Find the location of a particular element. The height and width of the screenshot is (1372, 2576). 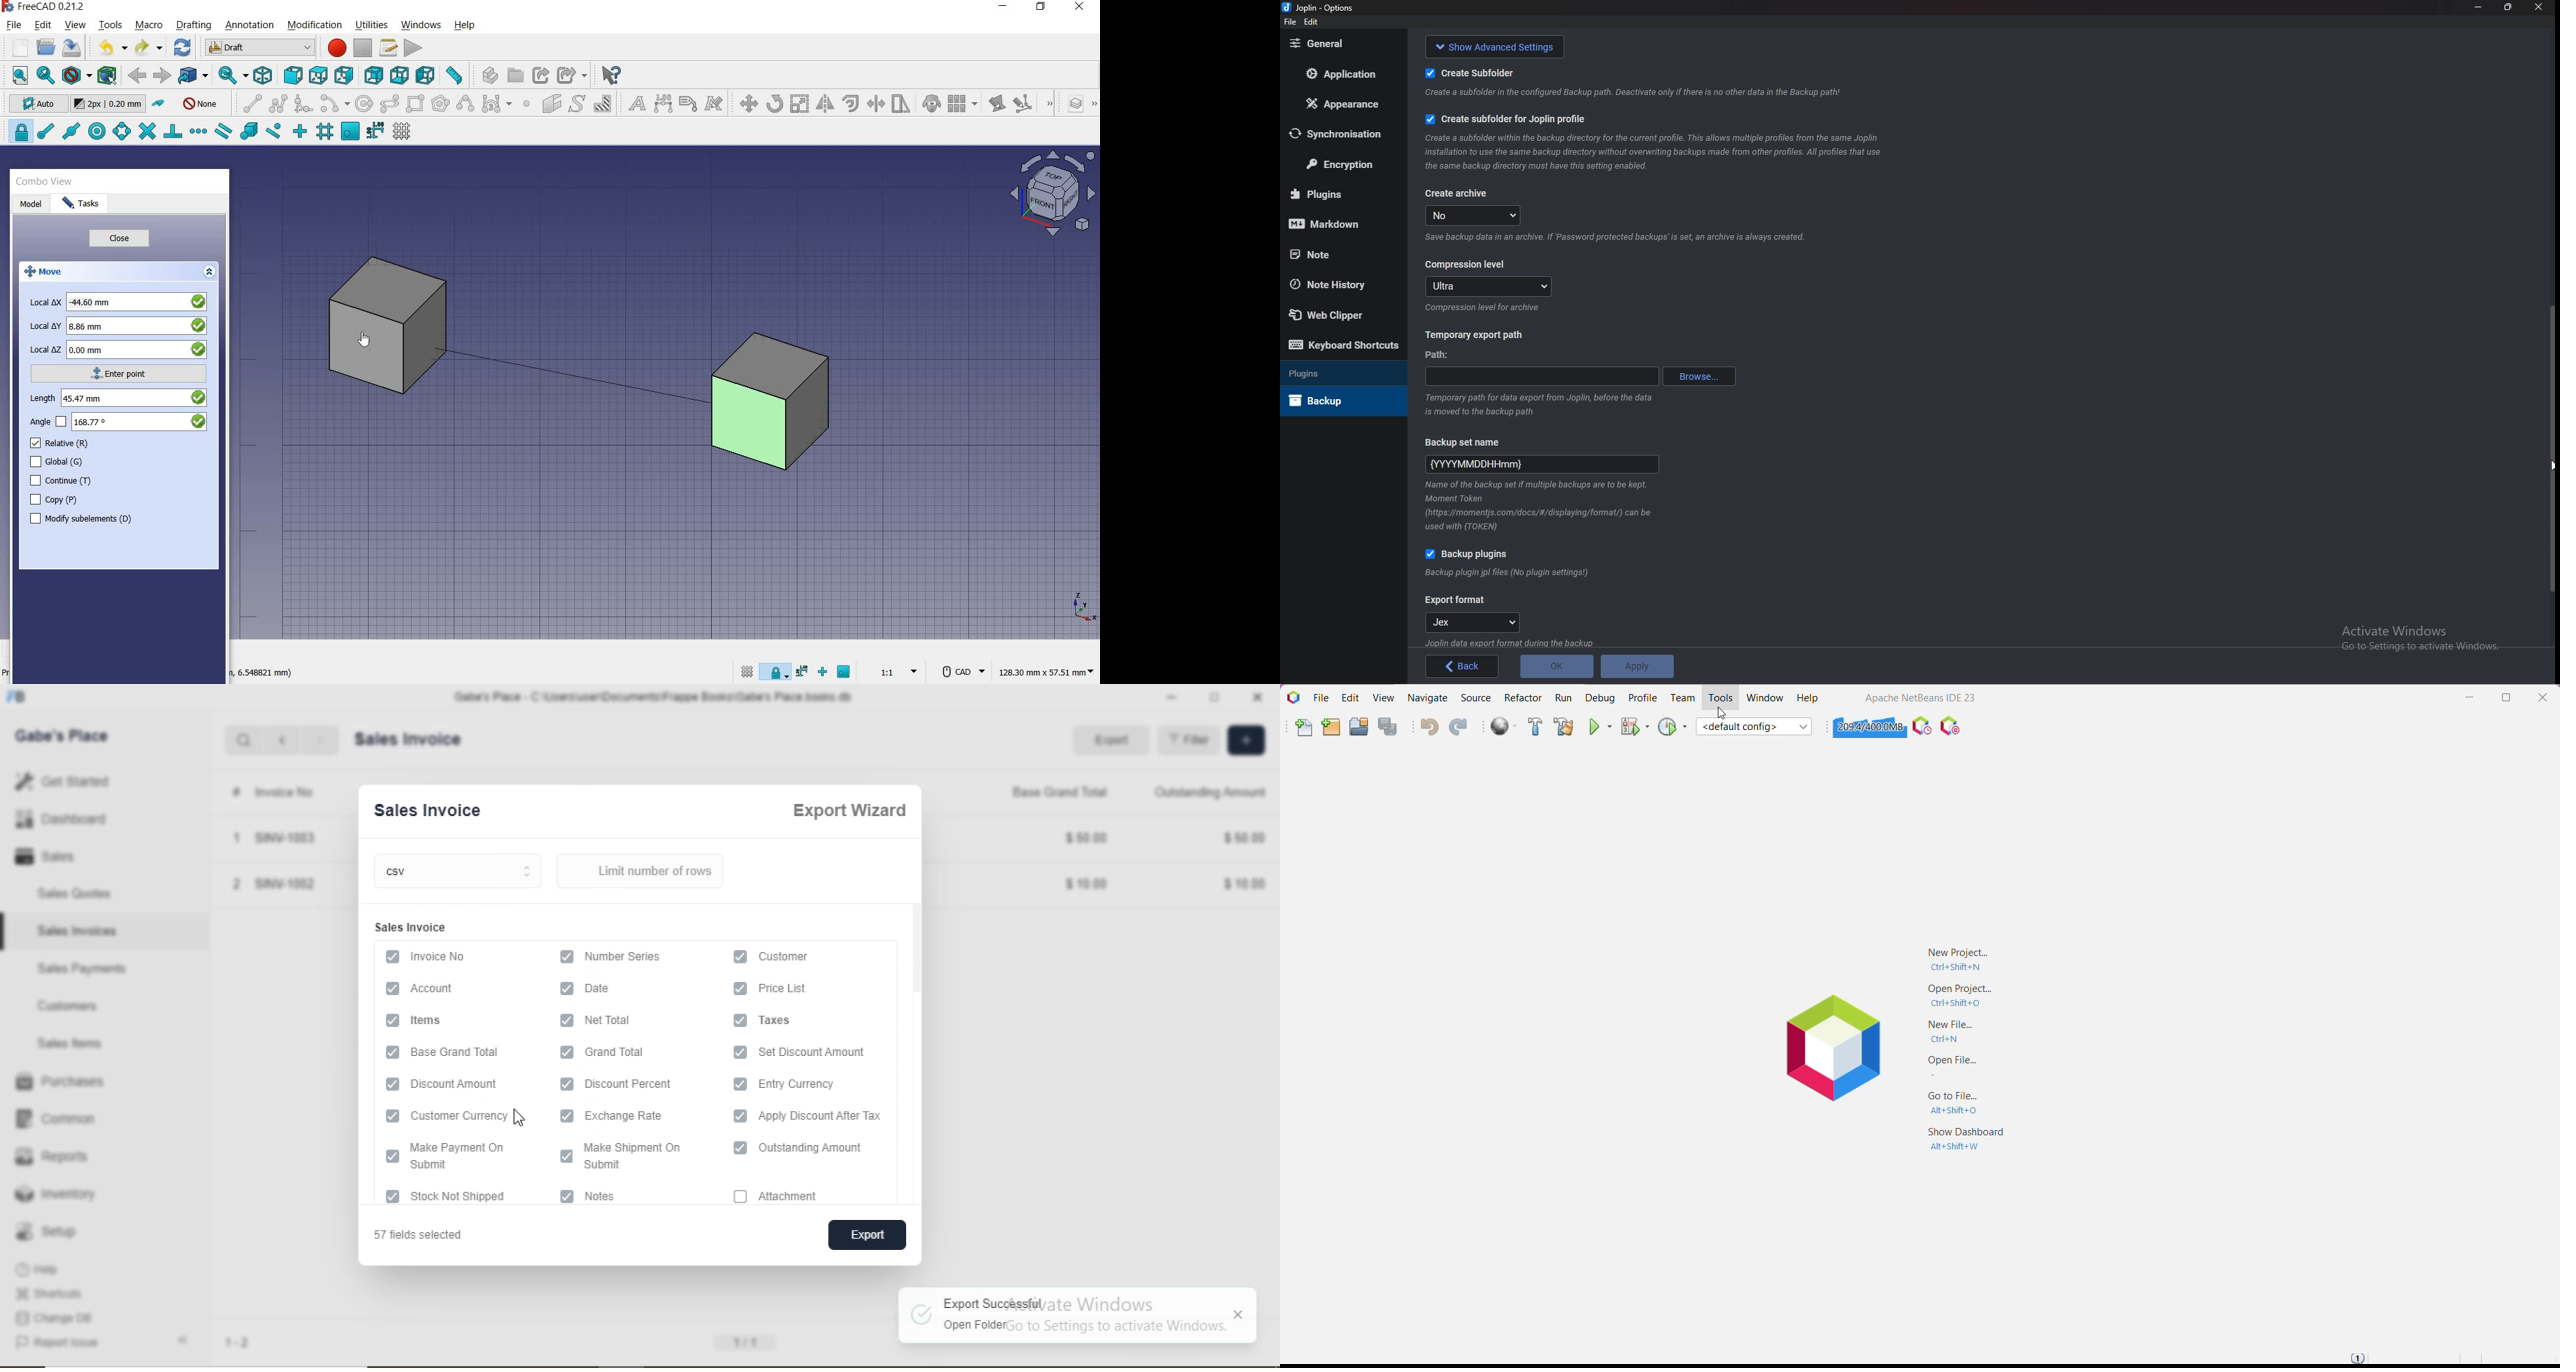

Window is located at coordinates (1764, 697).